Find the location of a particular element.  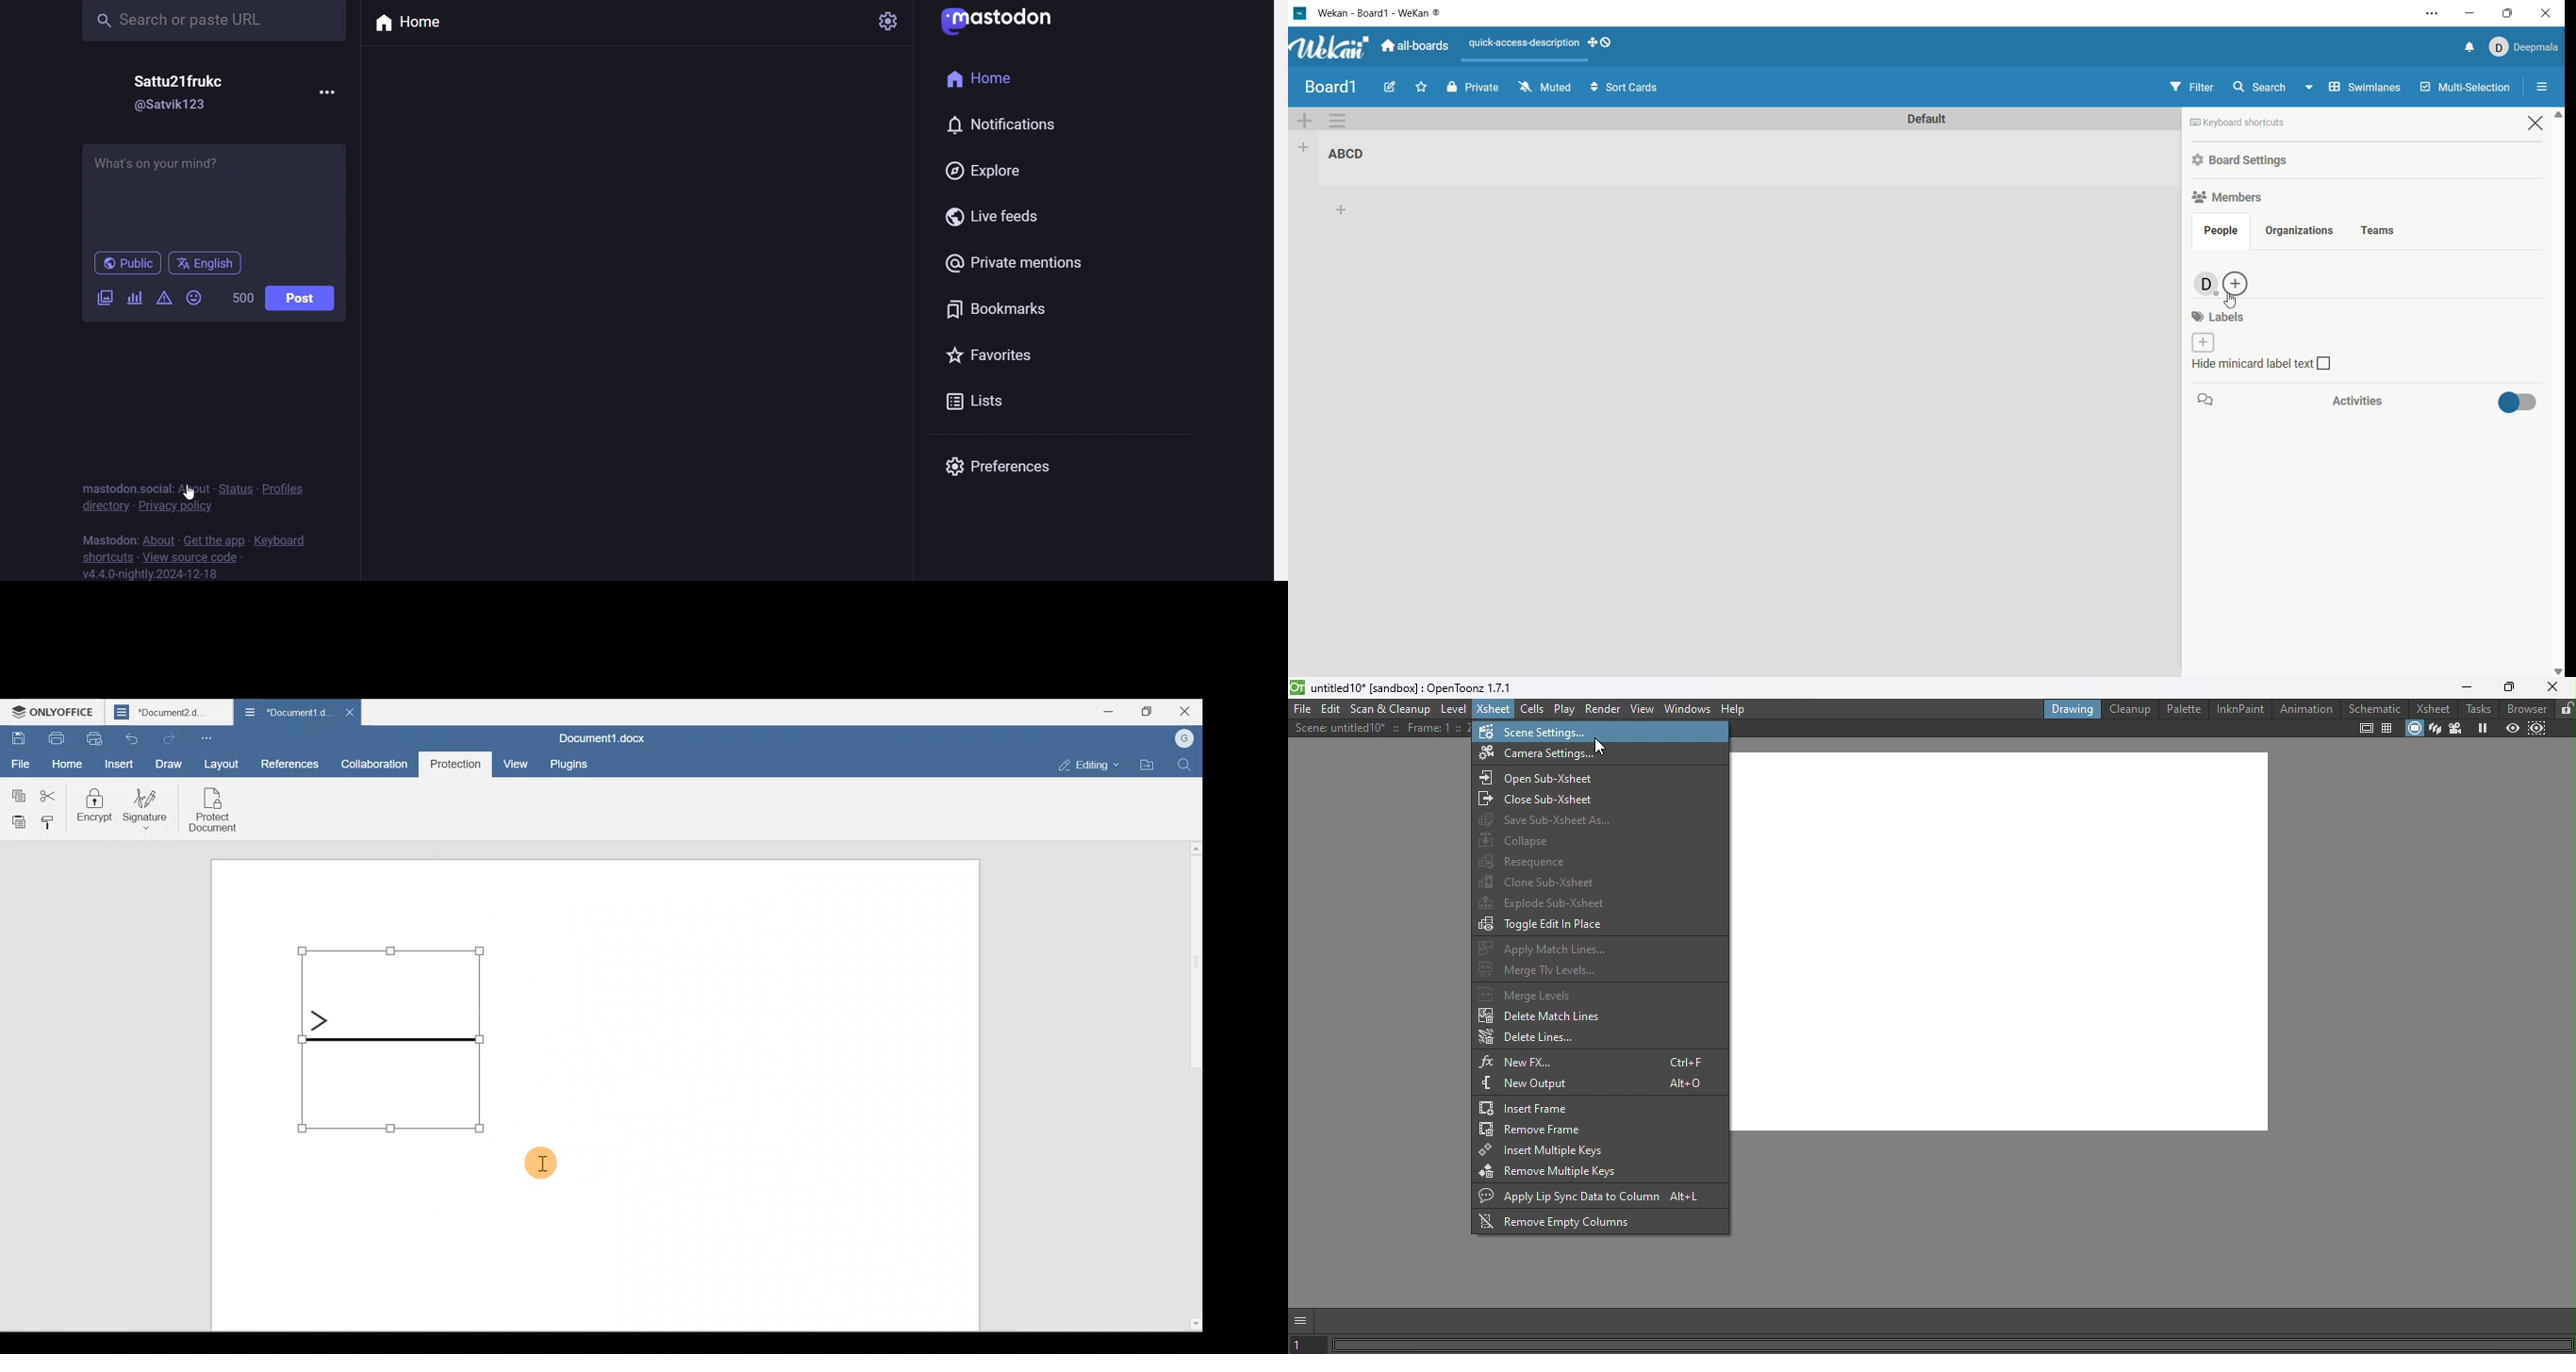

search is located at coordinates (2275, 86).